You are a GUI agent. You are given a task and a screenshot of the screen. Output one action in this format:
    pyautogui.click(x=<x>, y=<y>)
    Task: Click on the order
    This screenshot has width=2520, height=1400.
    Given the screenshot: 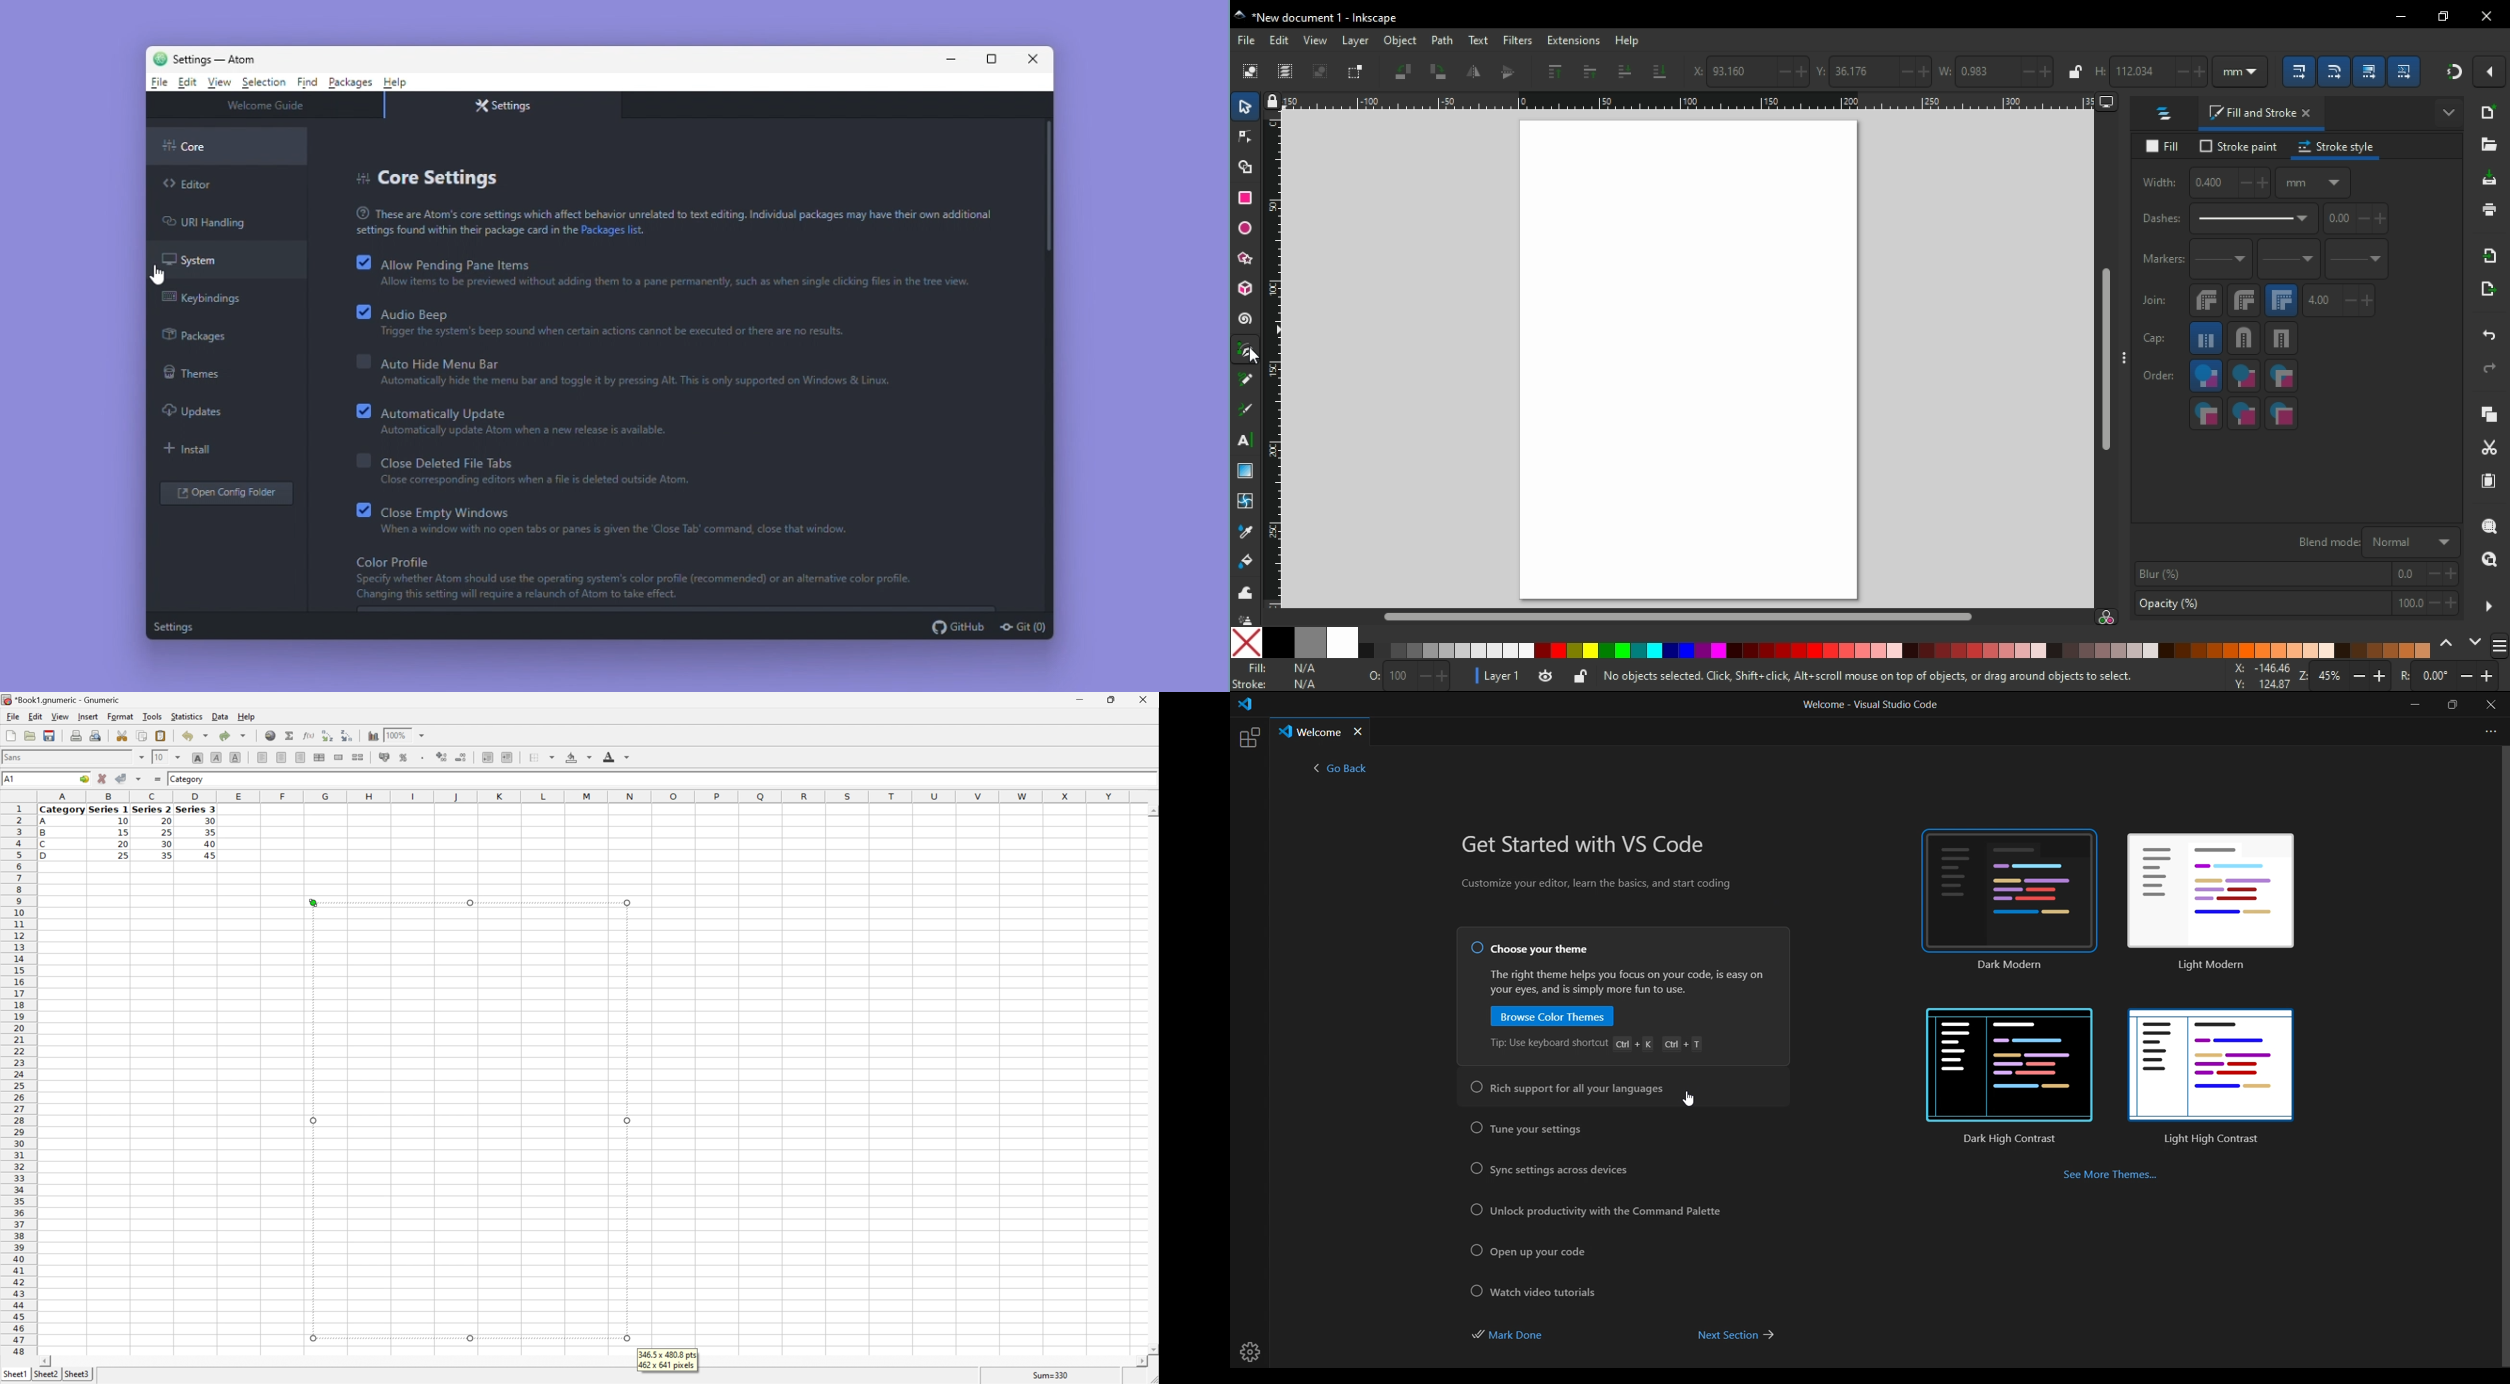 What is the action you would take?
    pyautogui.click(x=2159, y=374)
    